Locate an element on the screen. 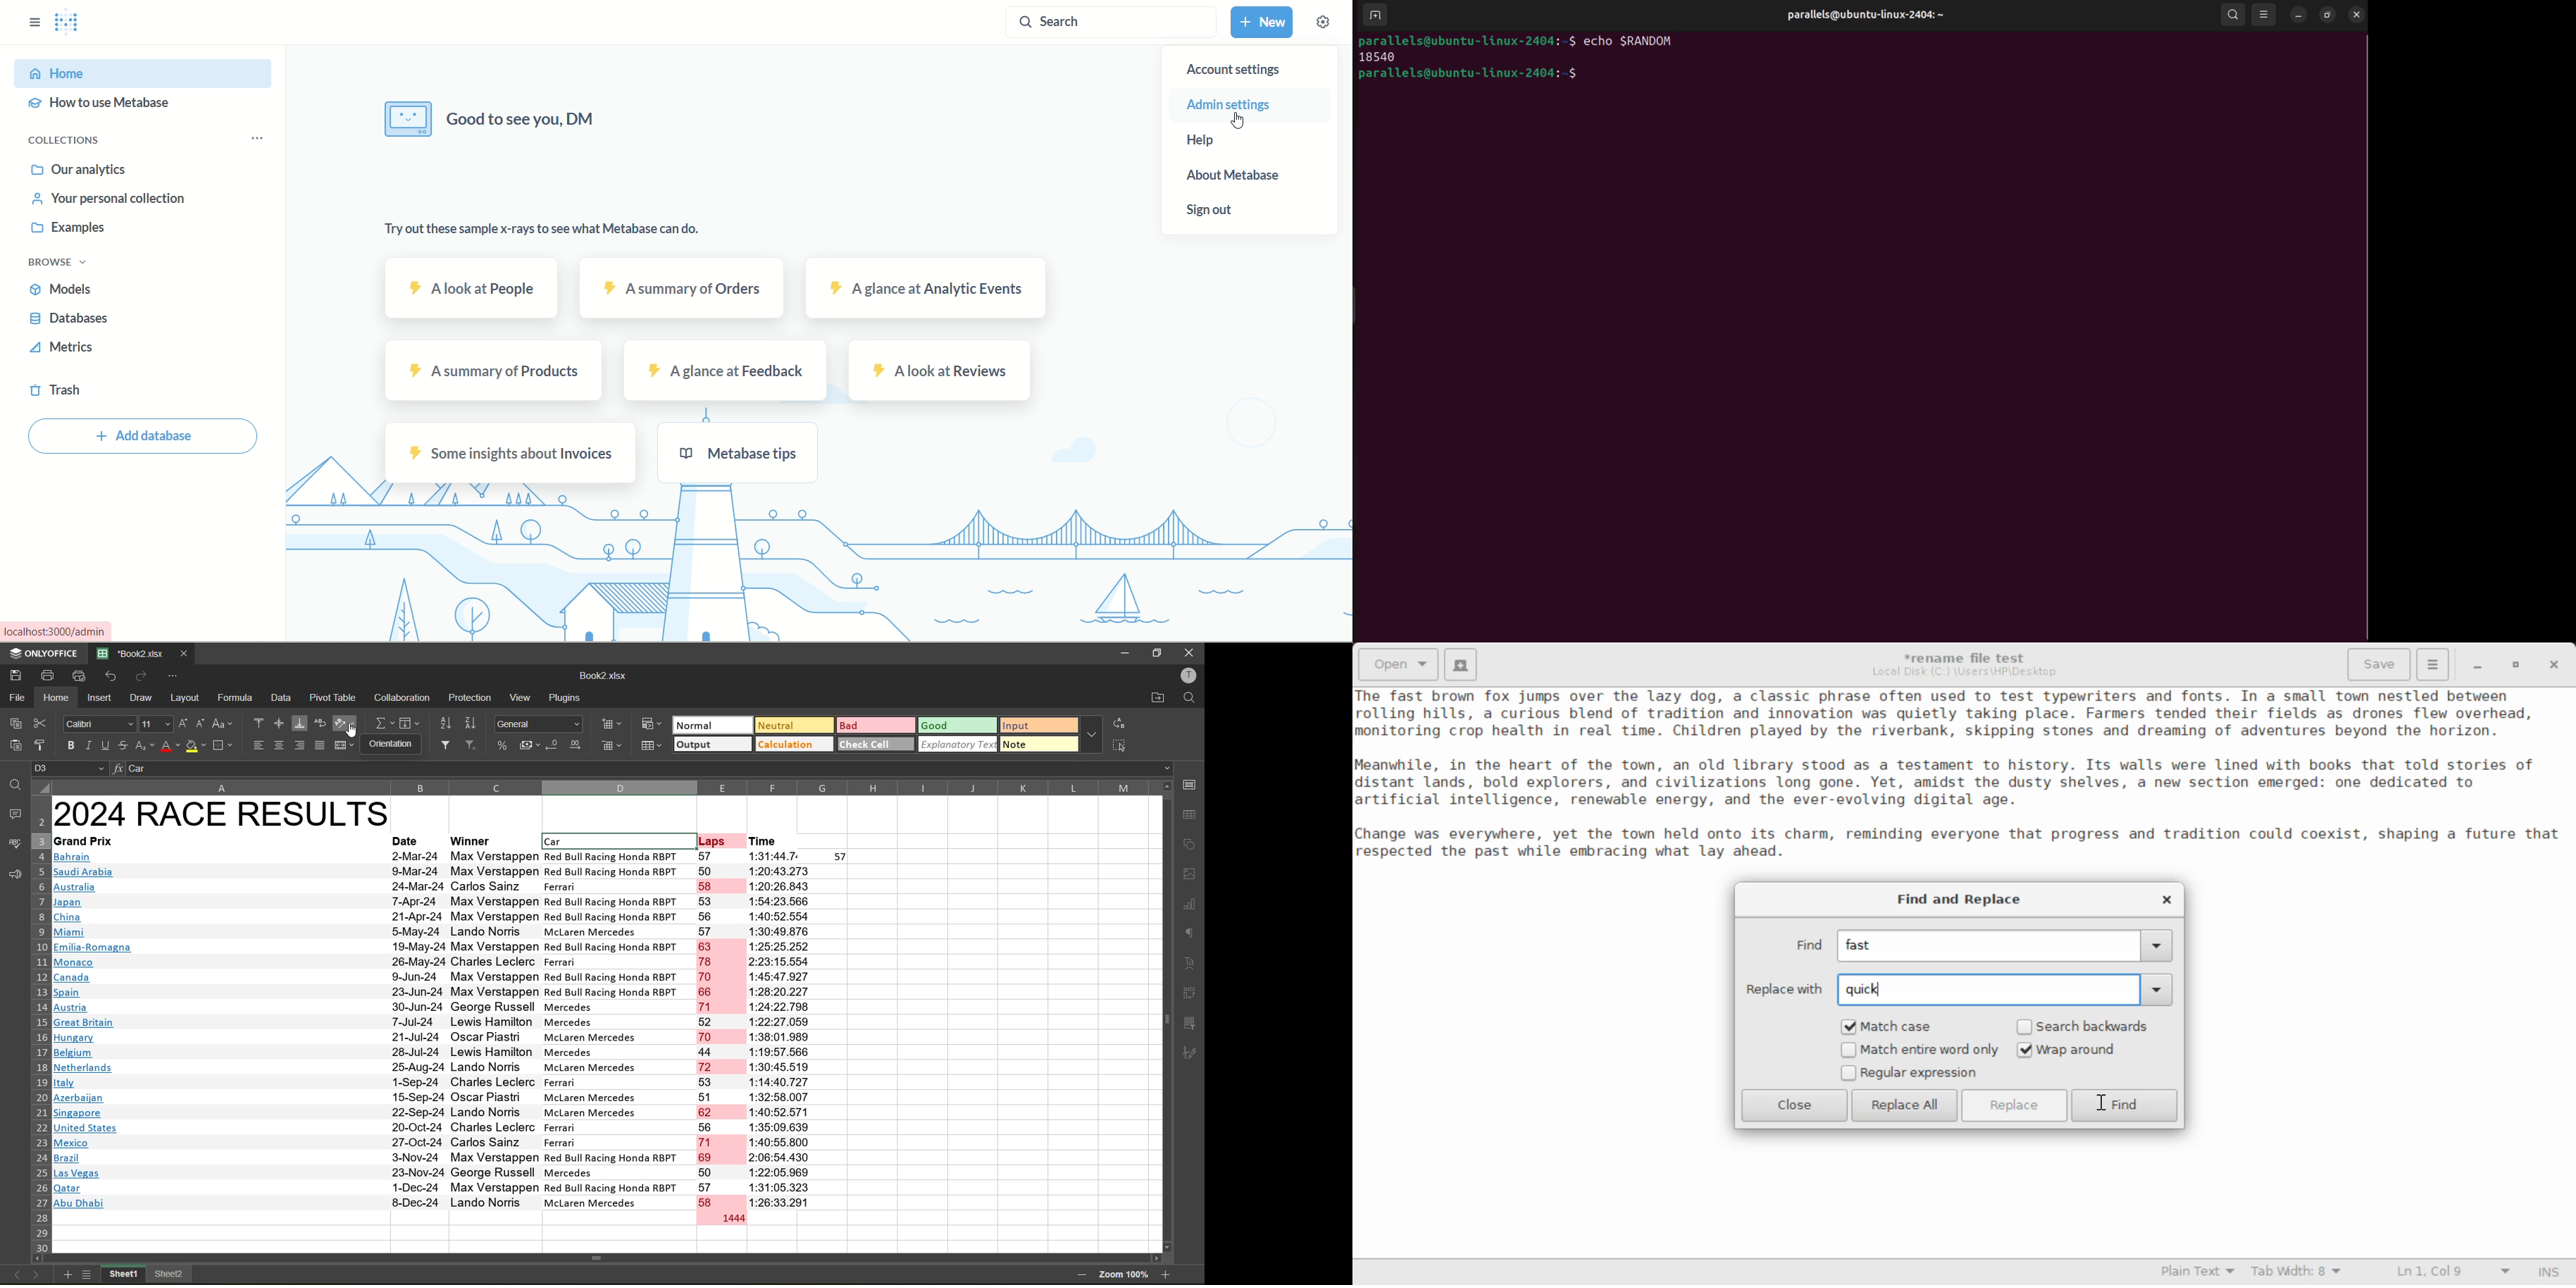 The width and height of the screenshot is (2576, 1288). row number is located at coordinates (38, 1024).